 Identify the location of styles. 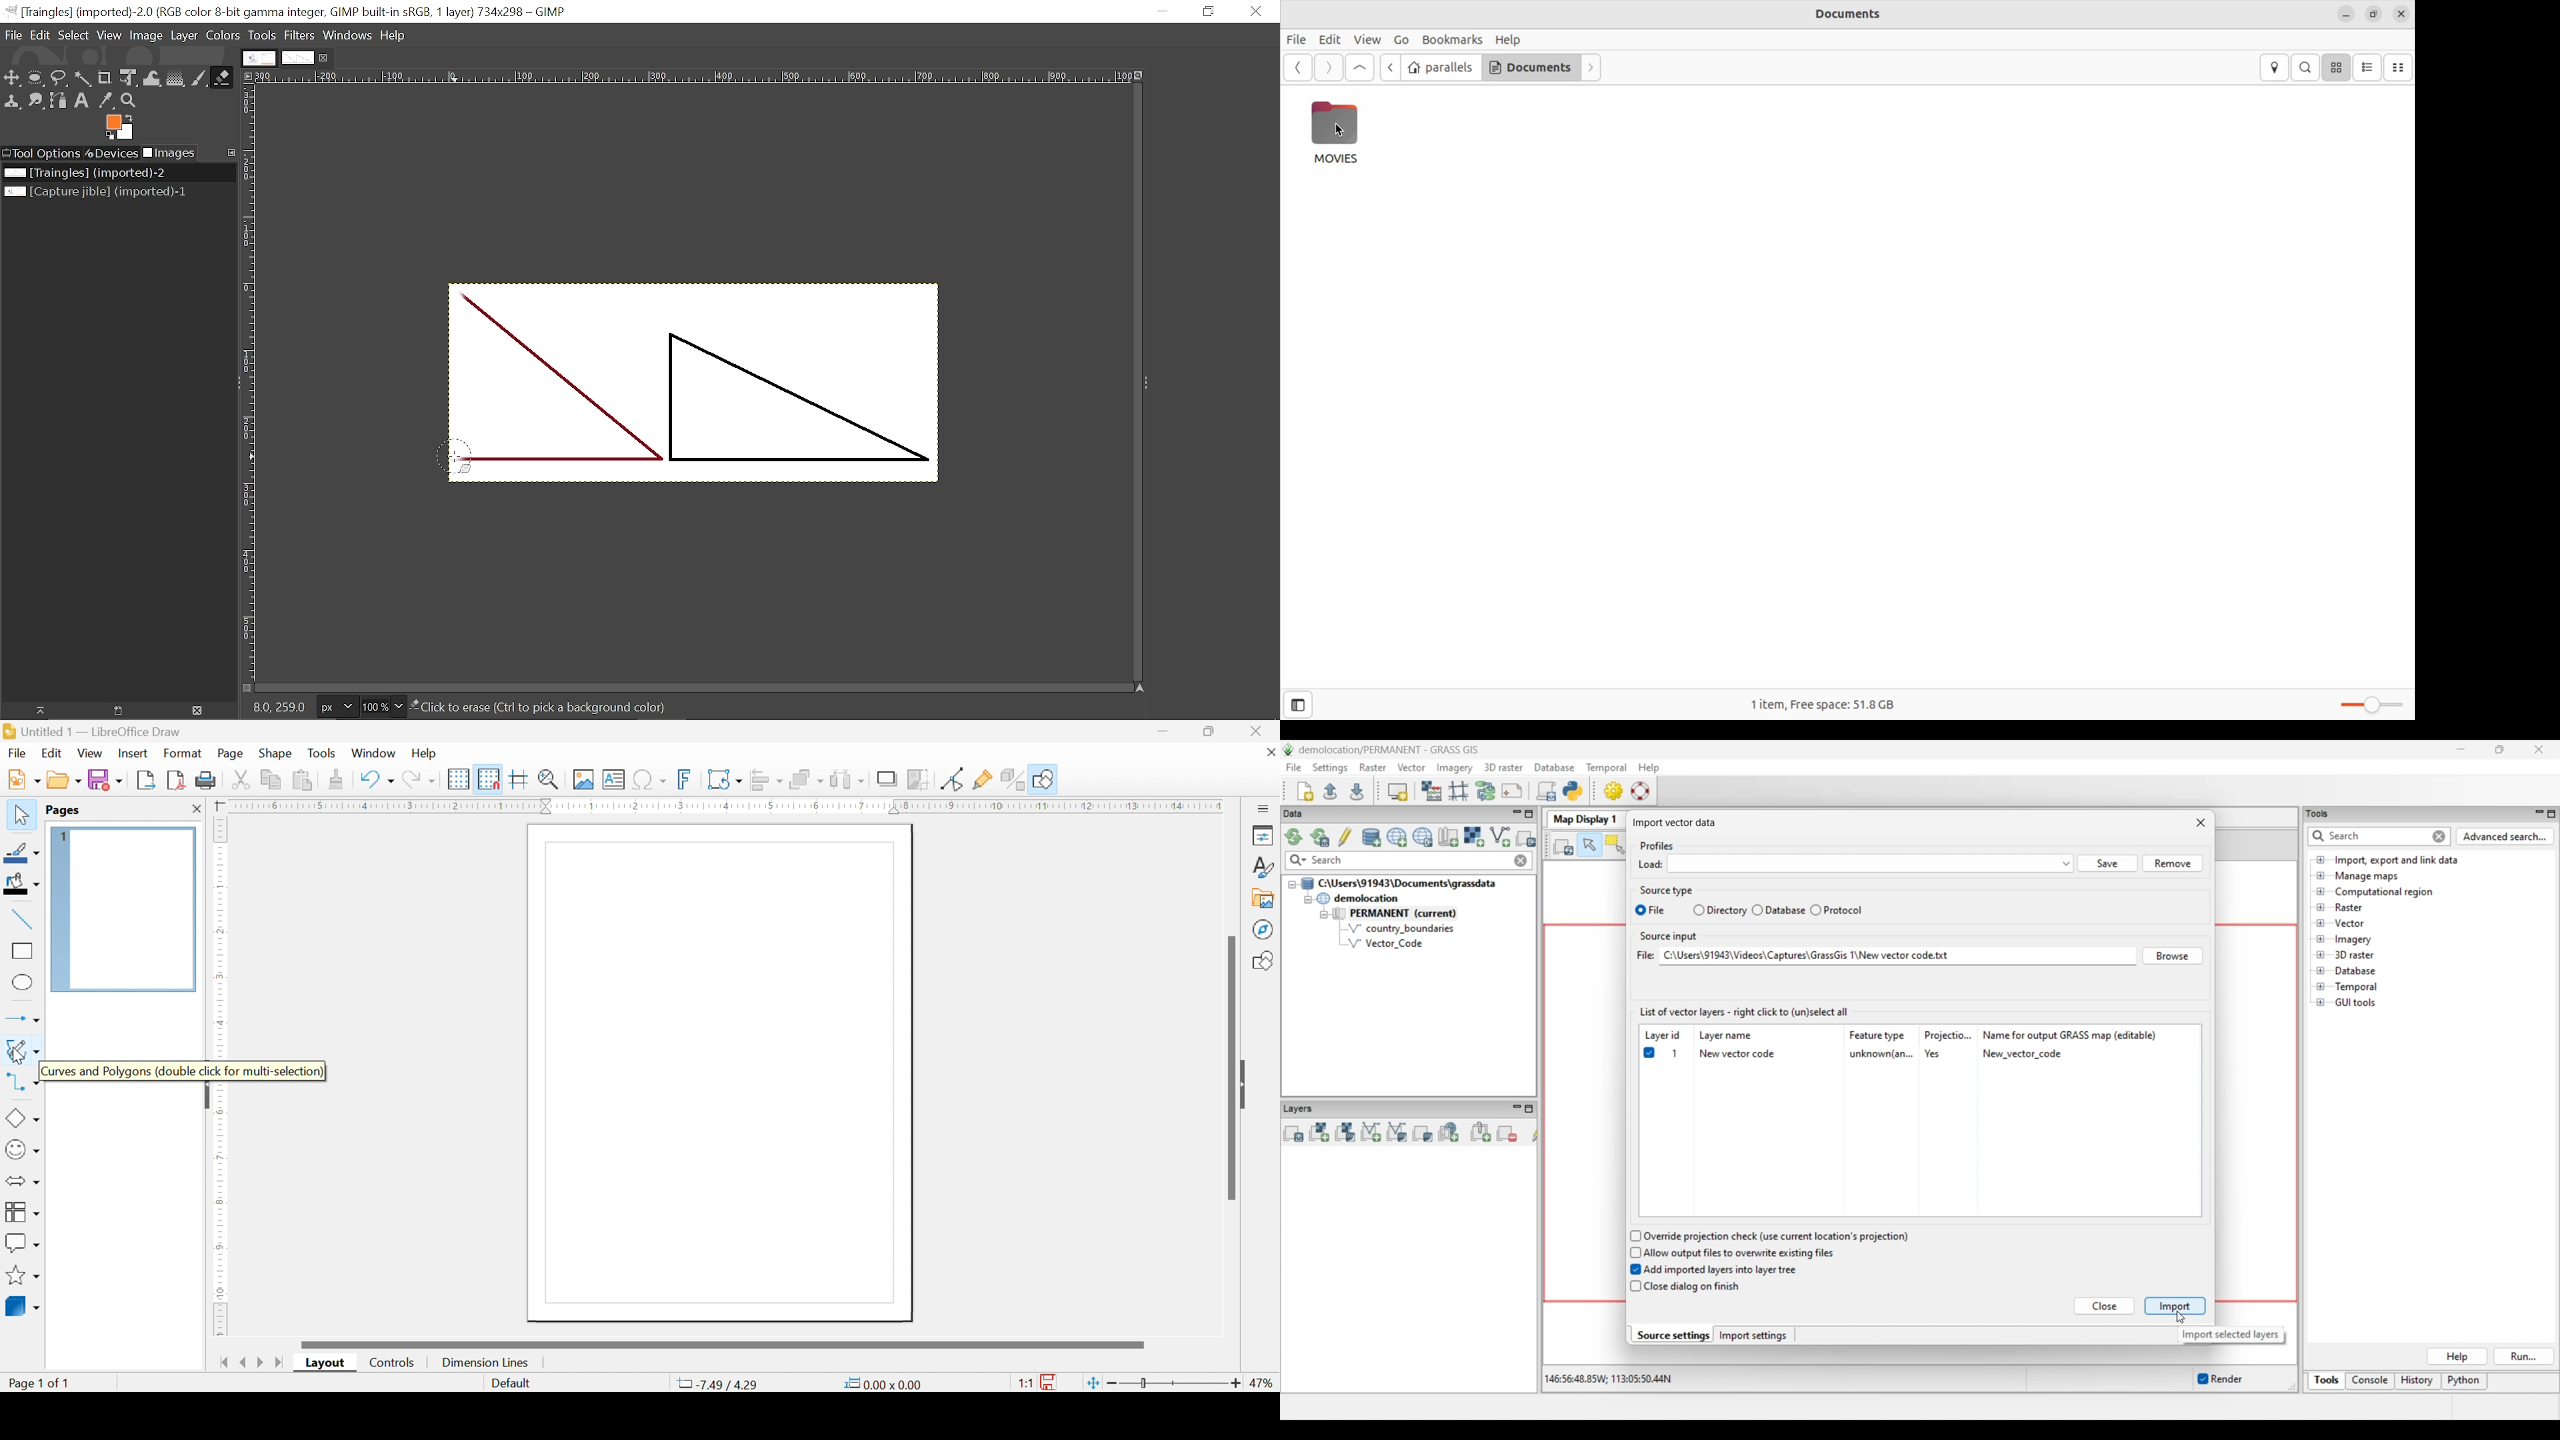
(1263, 867).